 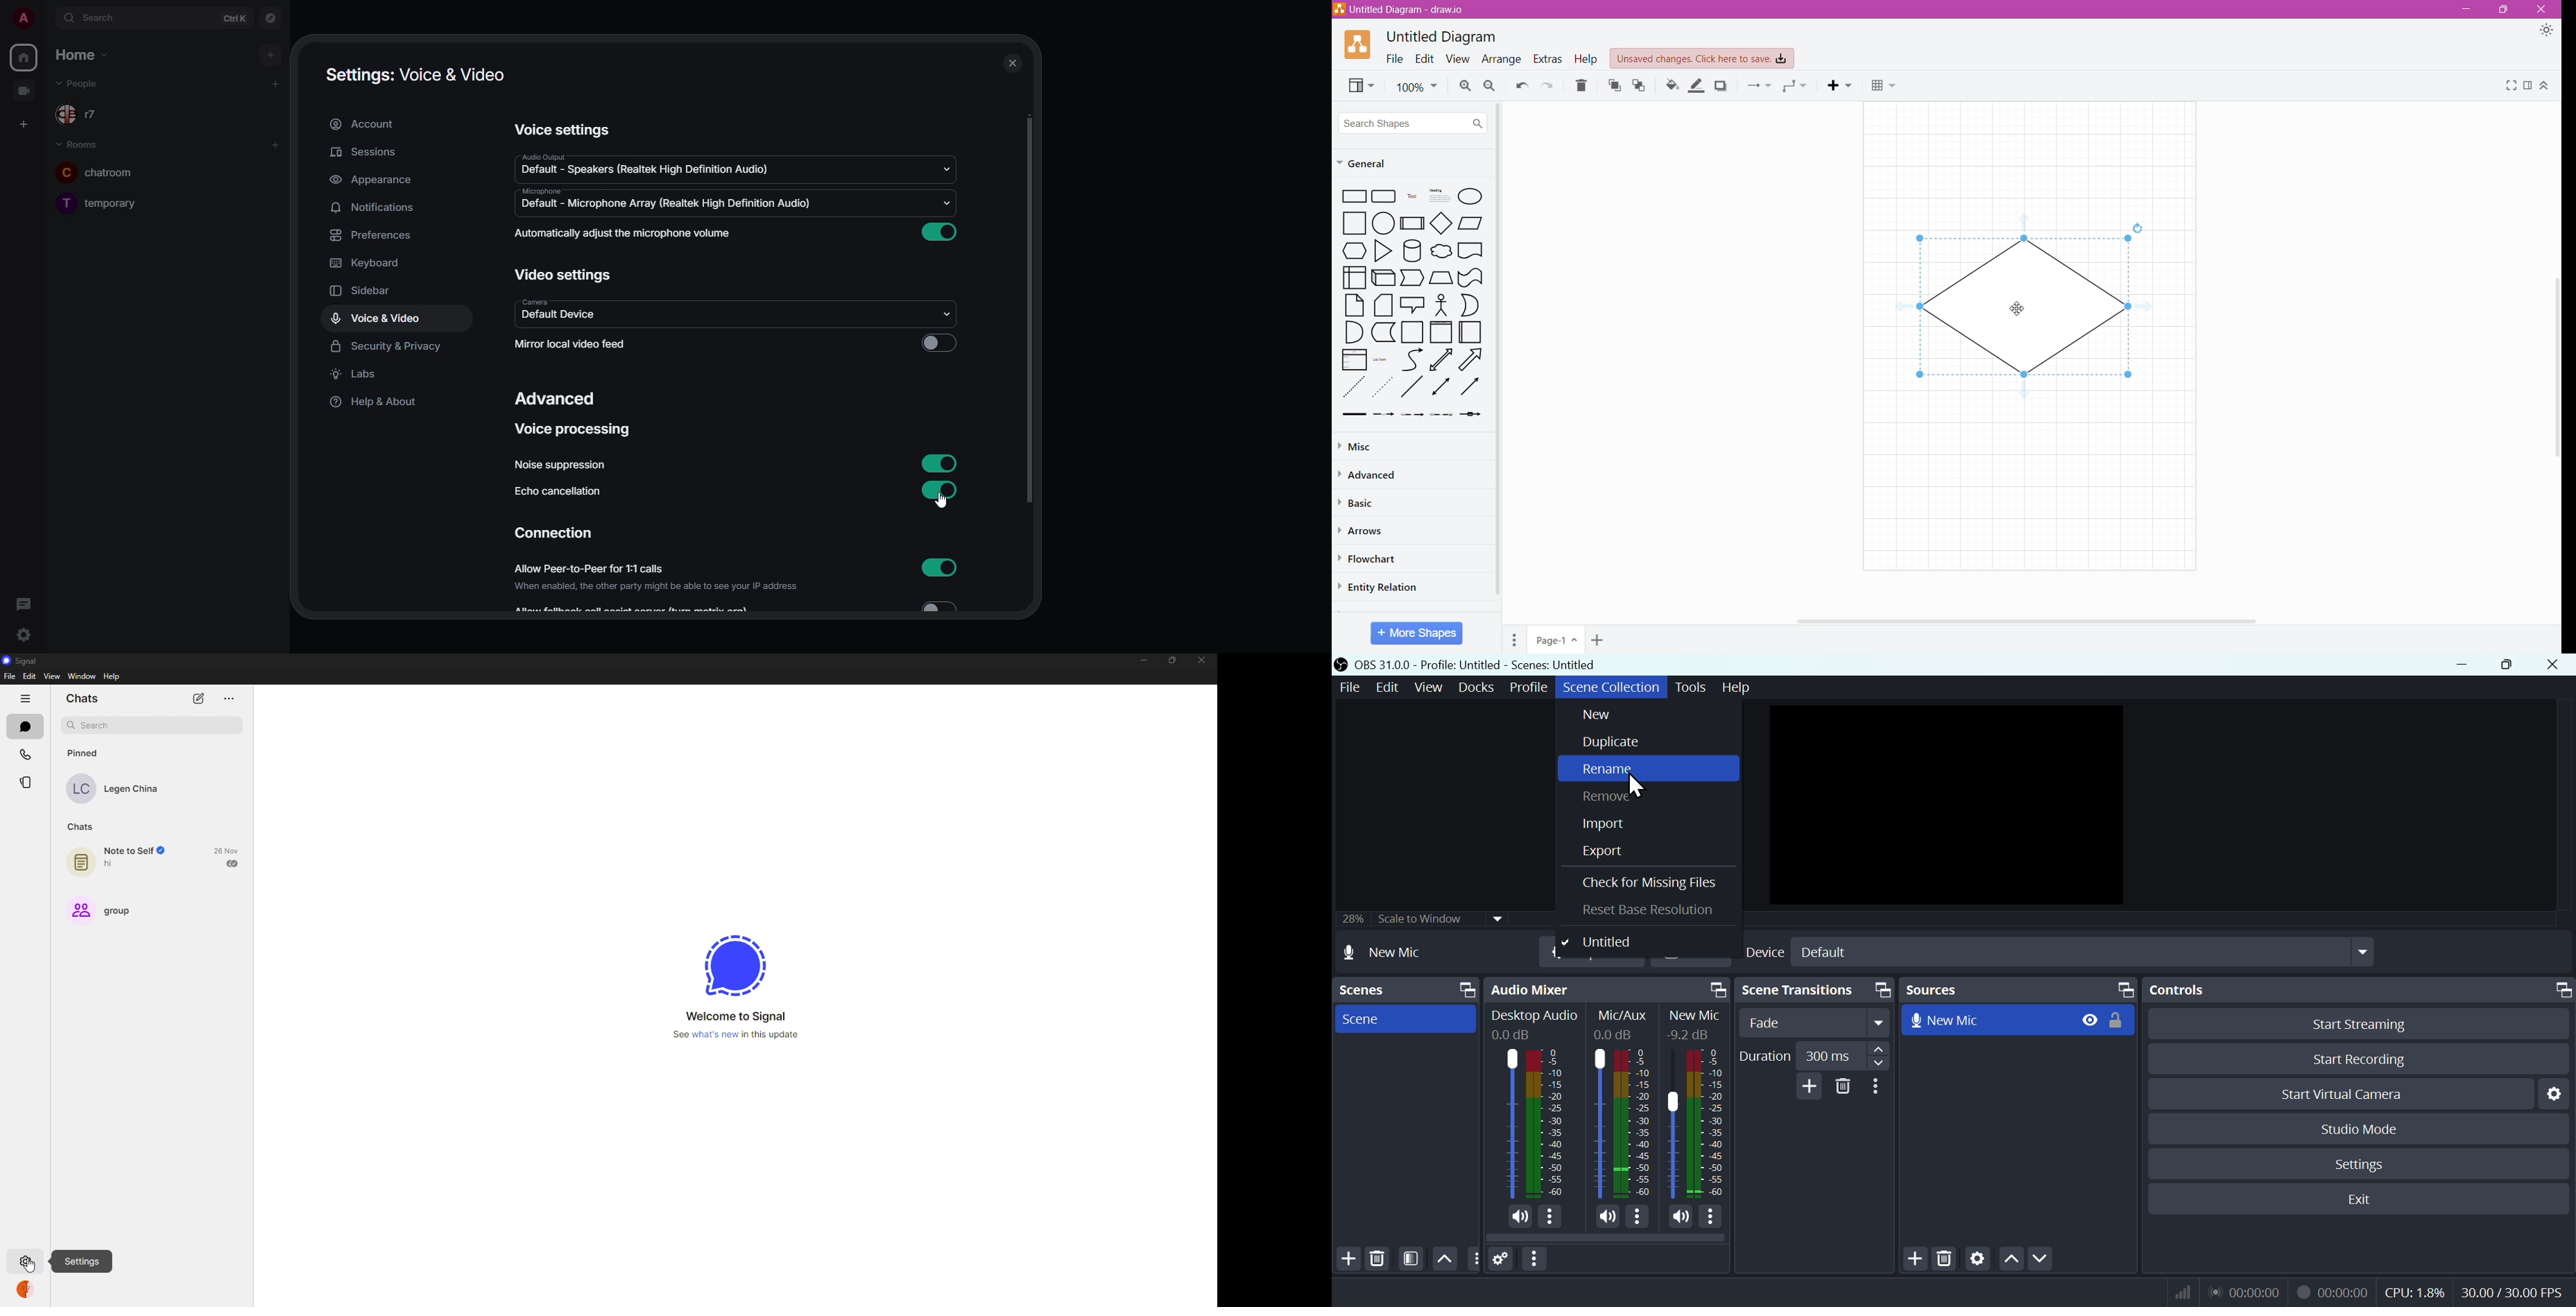 What do you see at coordinates (1691, 690) in the screenshot?
I see `Tools` at bounding box center [1691, 690].